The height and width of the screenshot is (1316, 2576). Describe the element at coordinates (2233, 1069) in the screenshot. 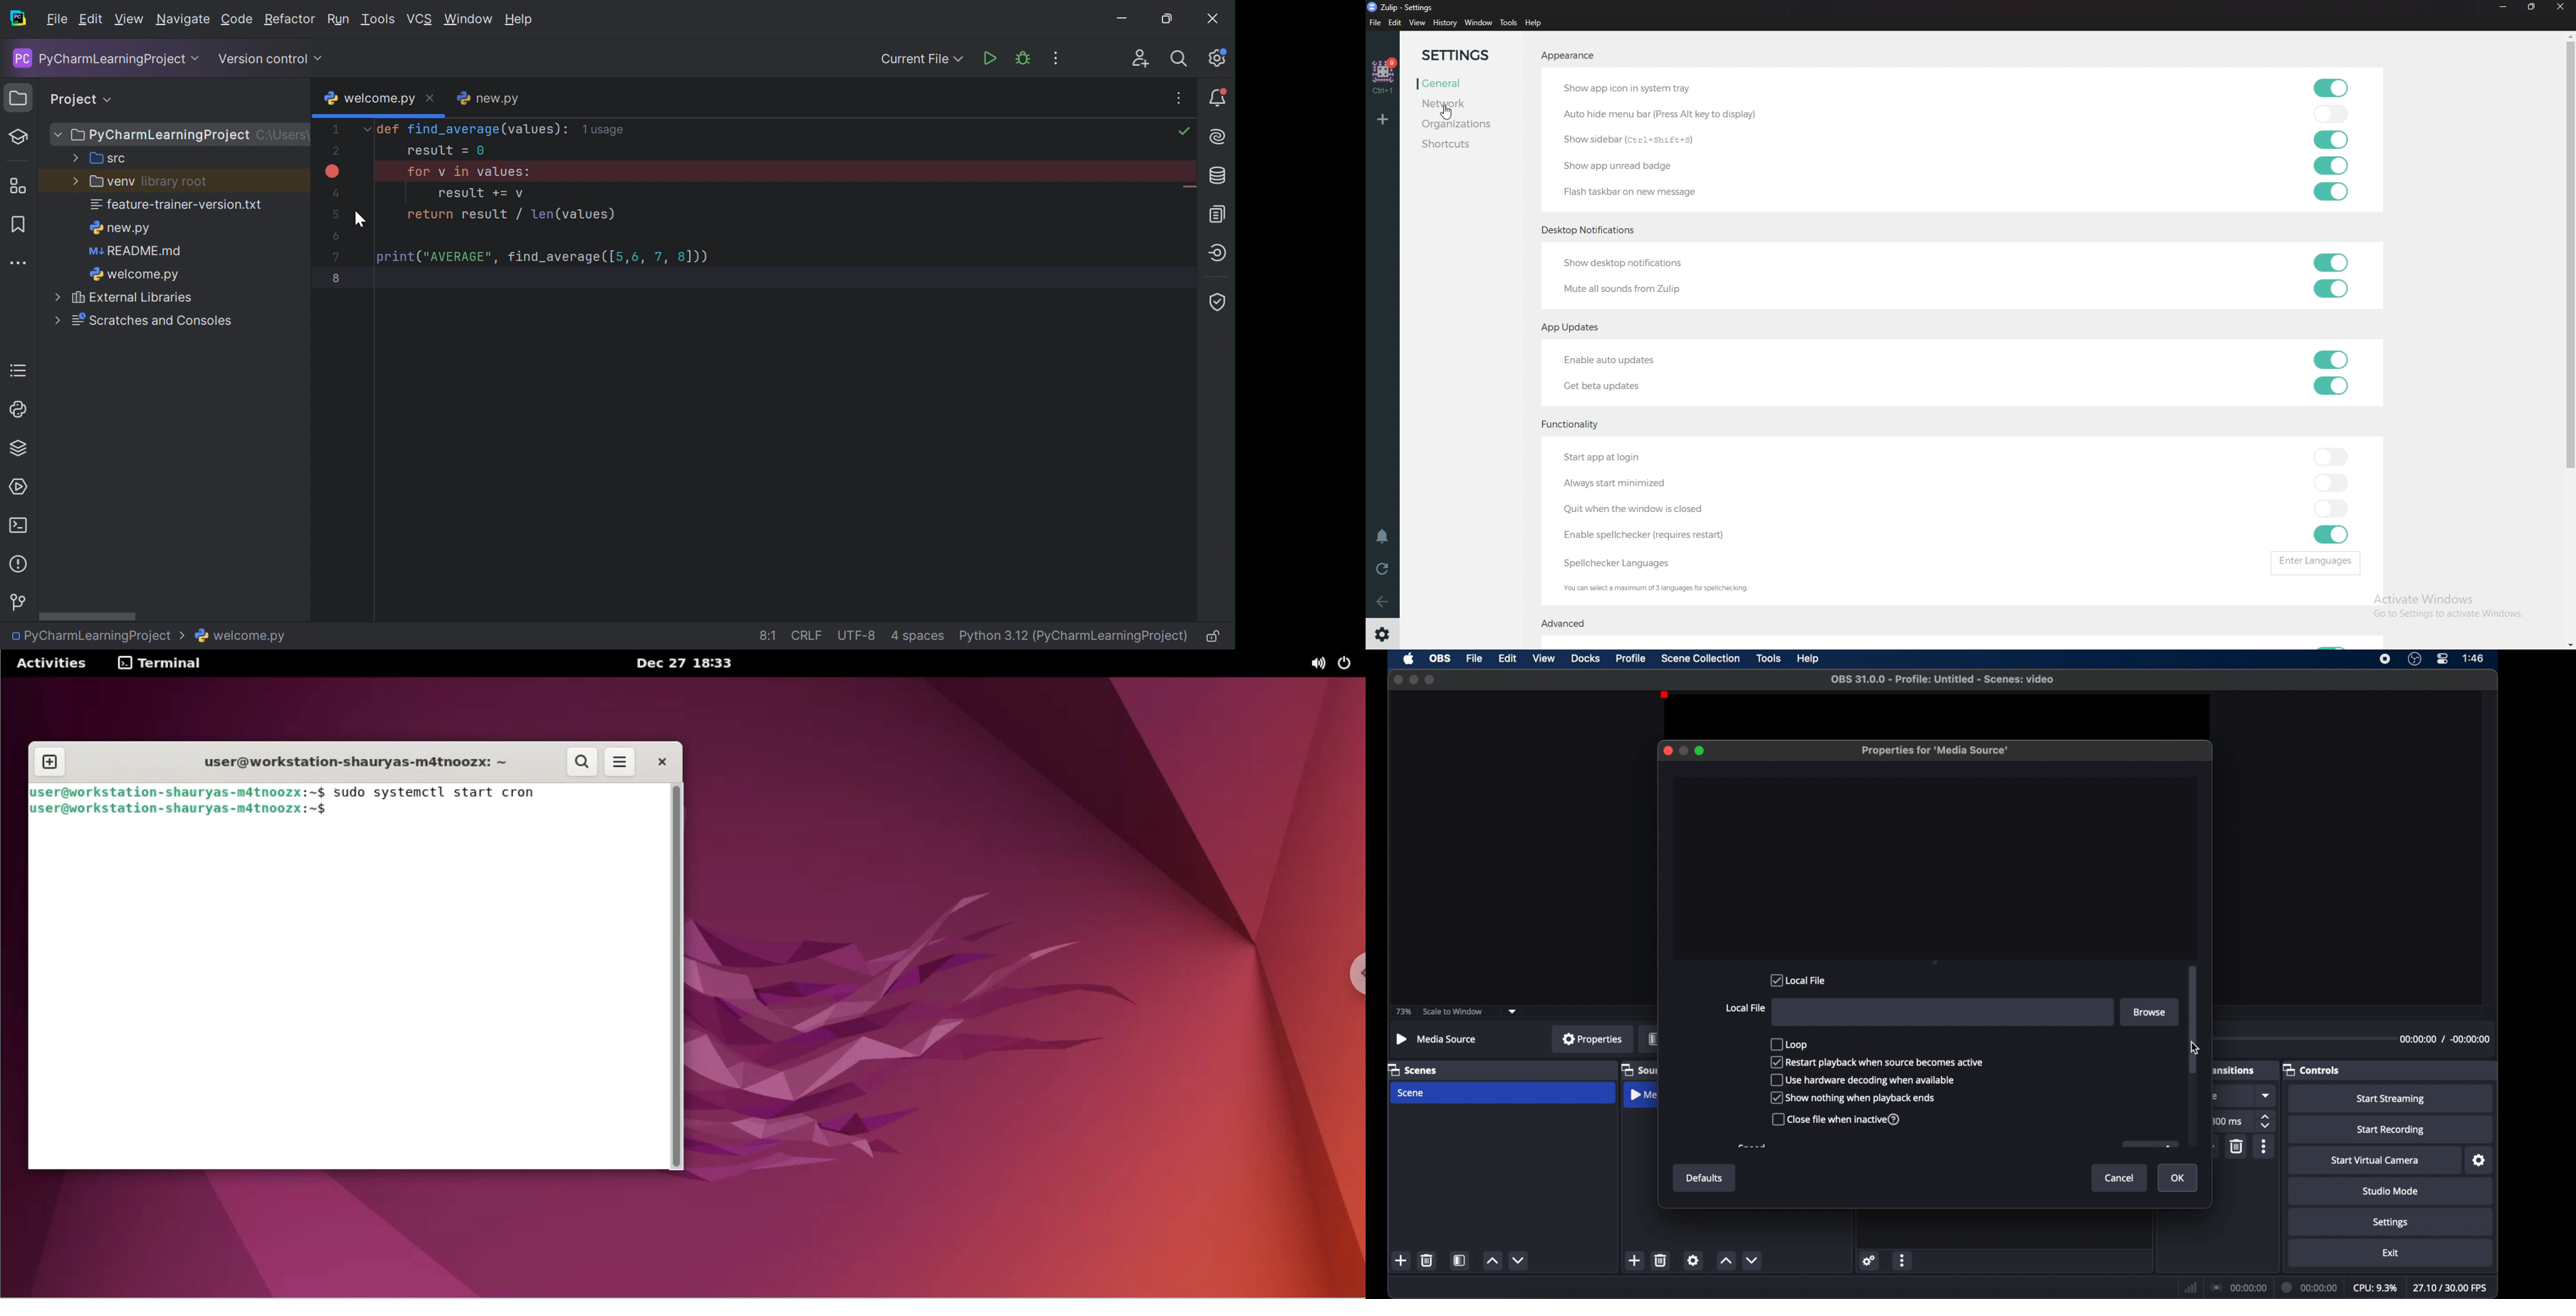

I see `obscure label` at that location.